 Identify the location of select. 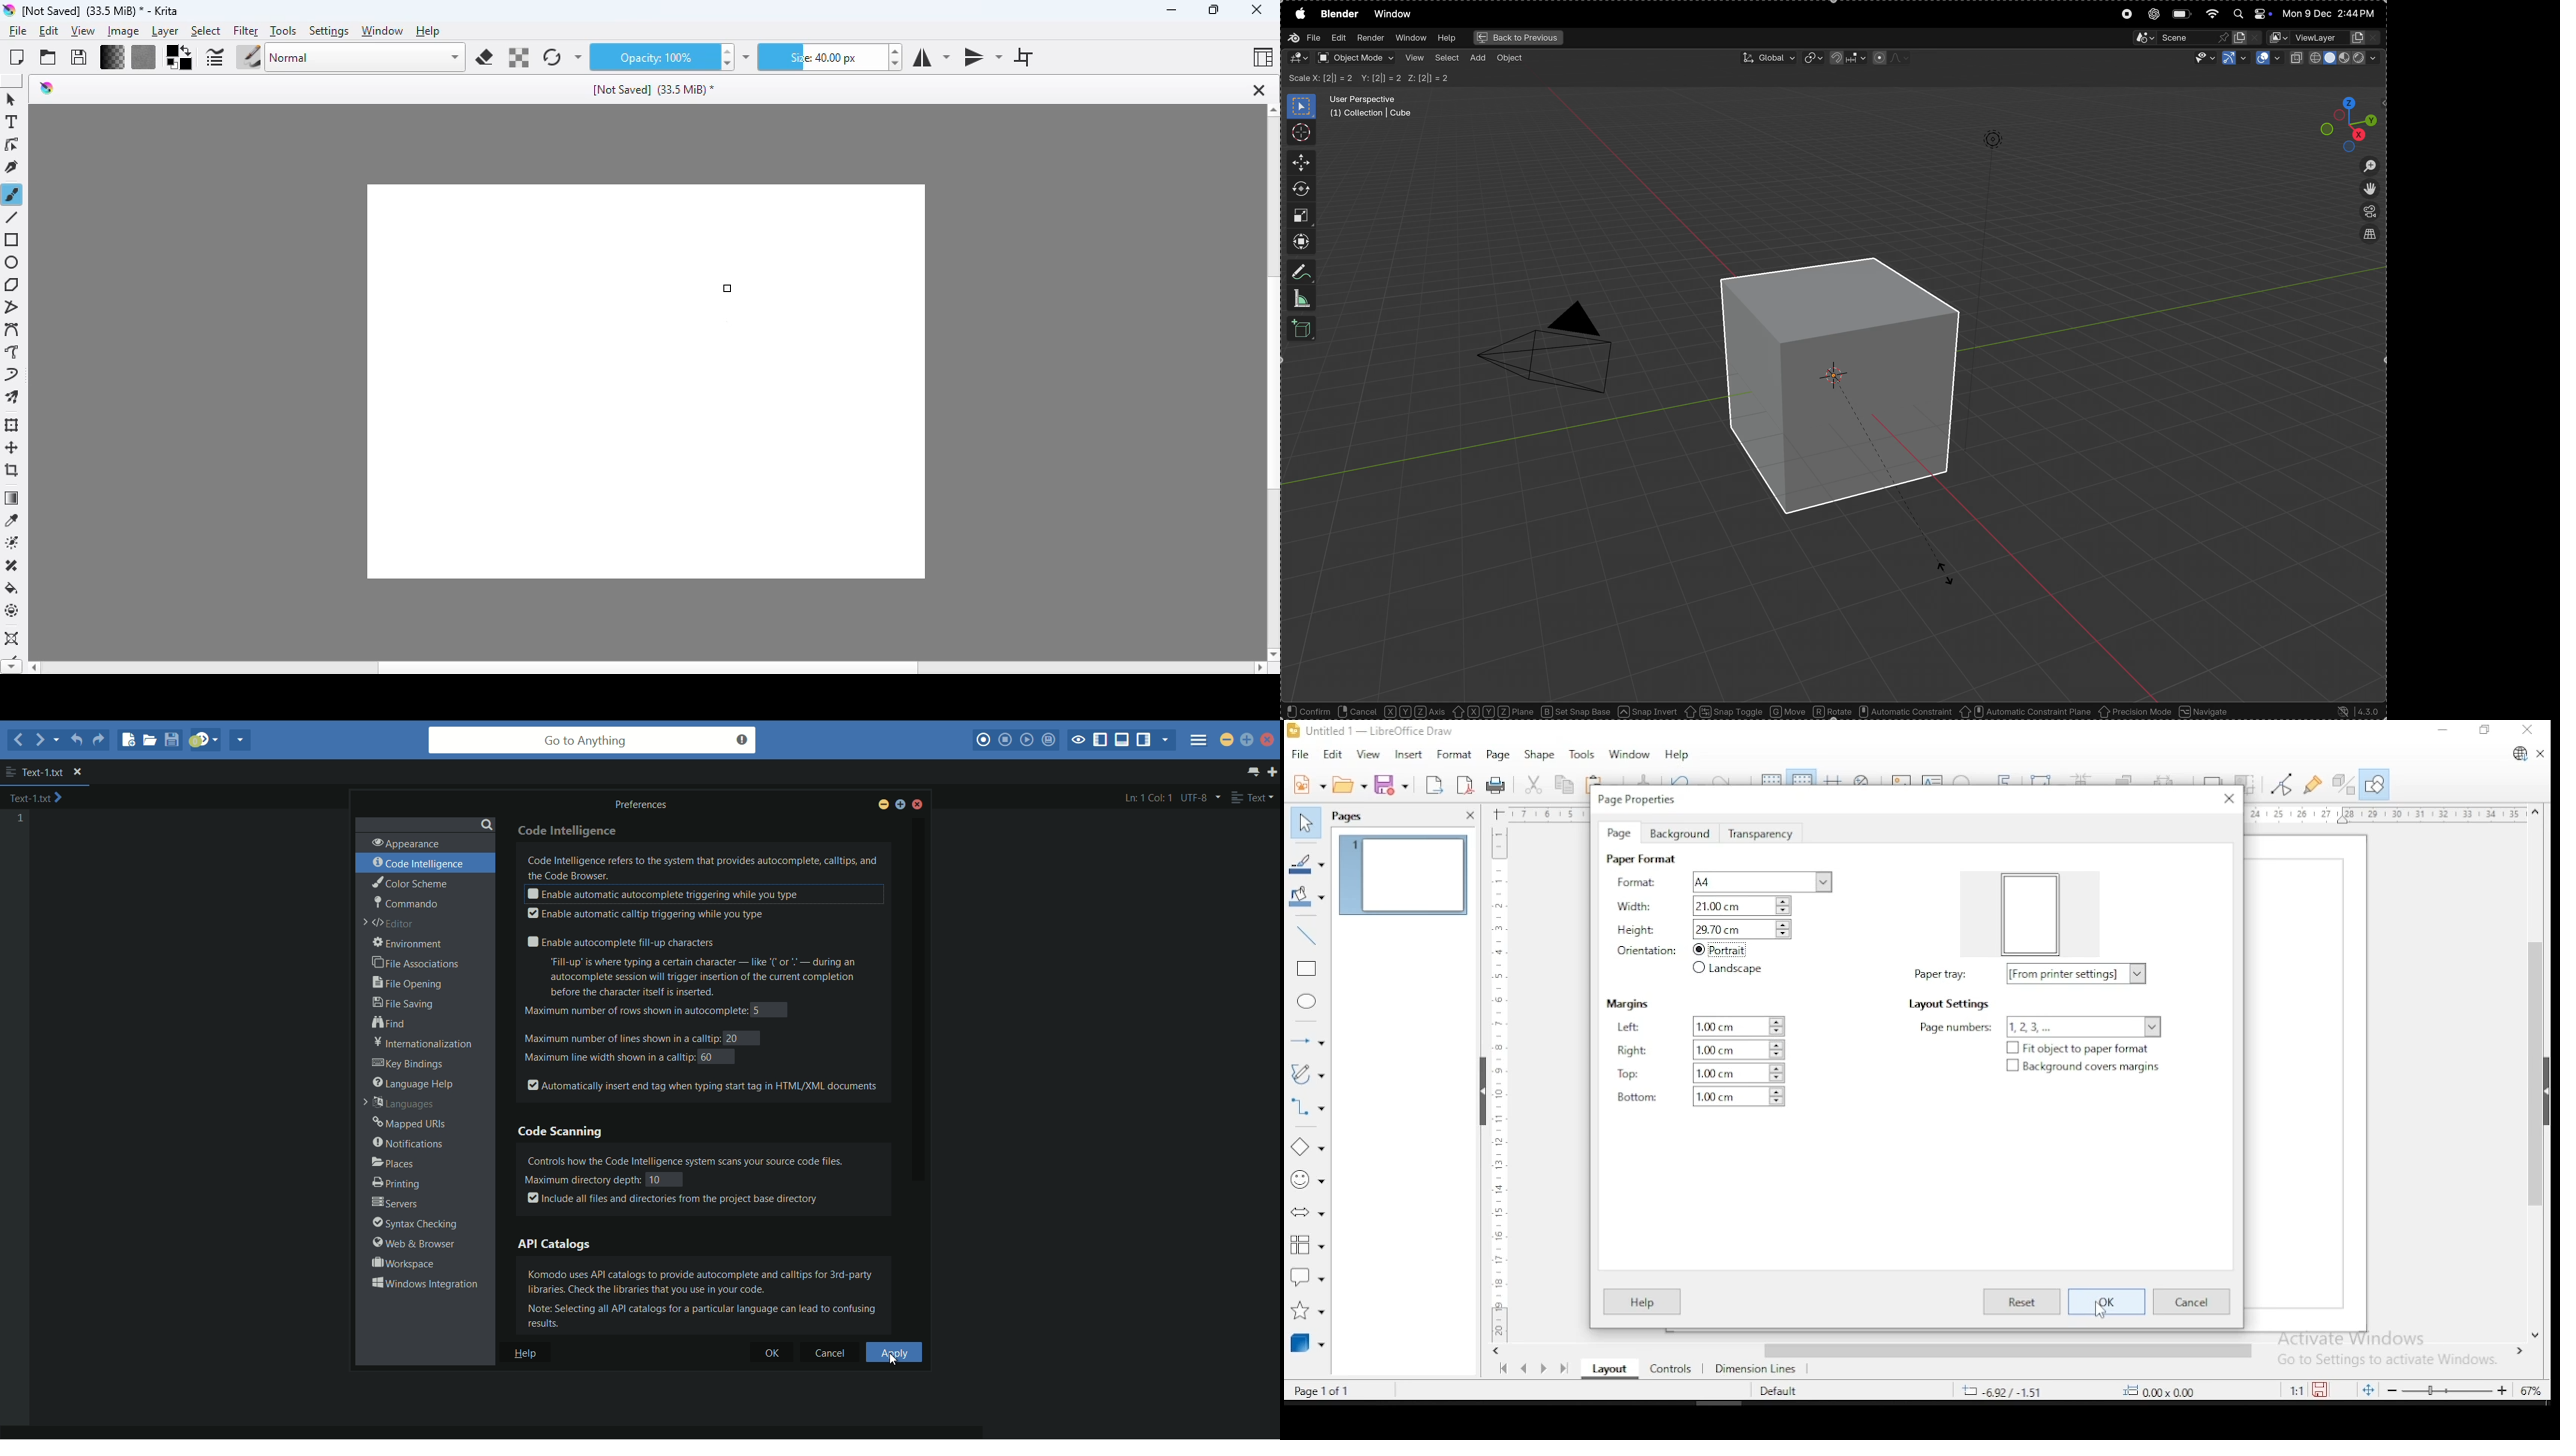
(1309, 823).